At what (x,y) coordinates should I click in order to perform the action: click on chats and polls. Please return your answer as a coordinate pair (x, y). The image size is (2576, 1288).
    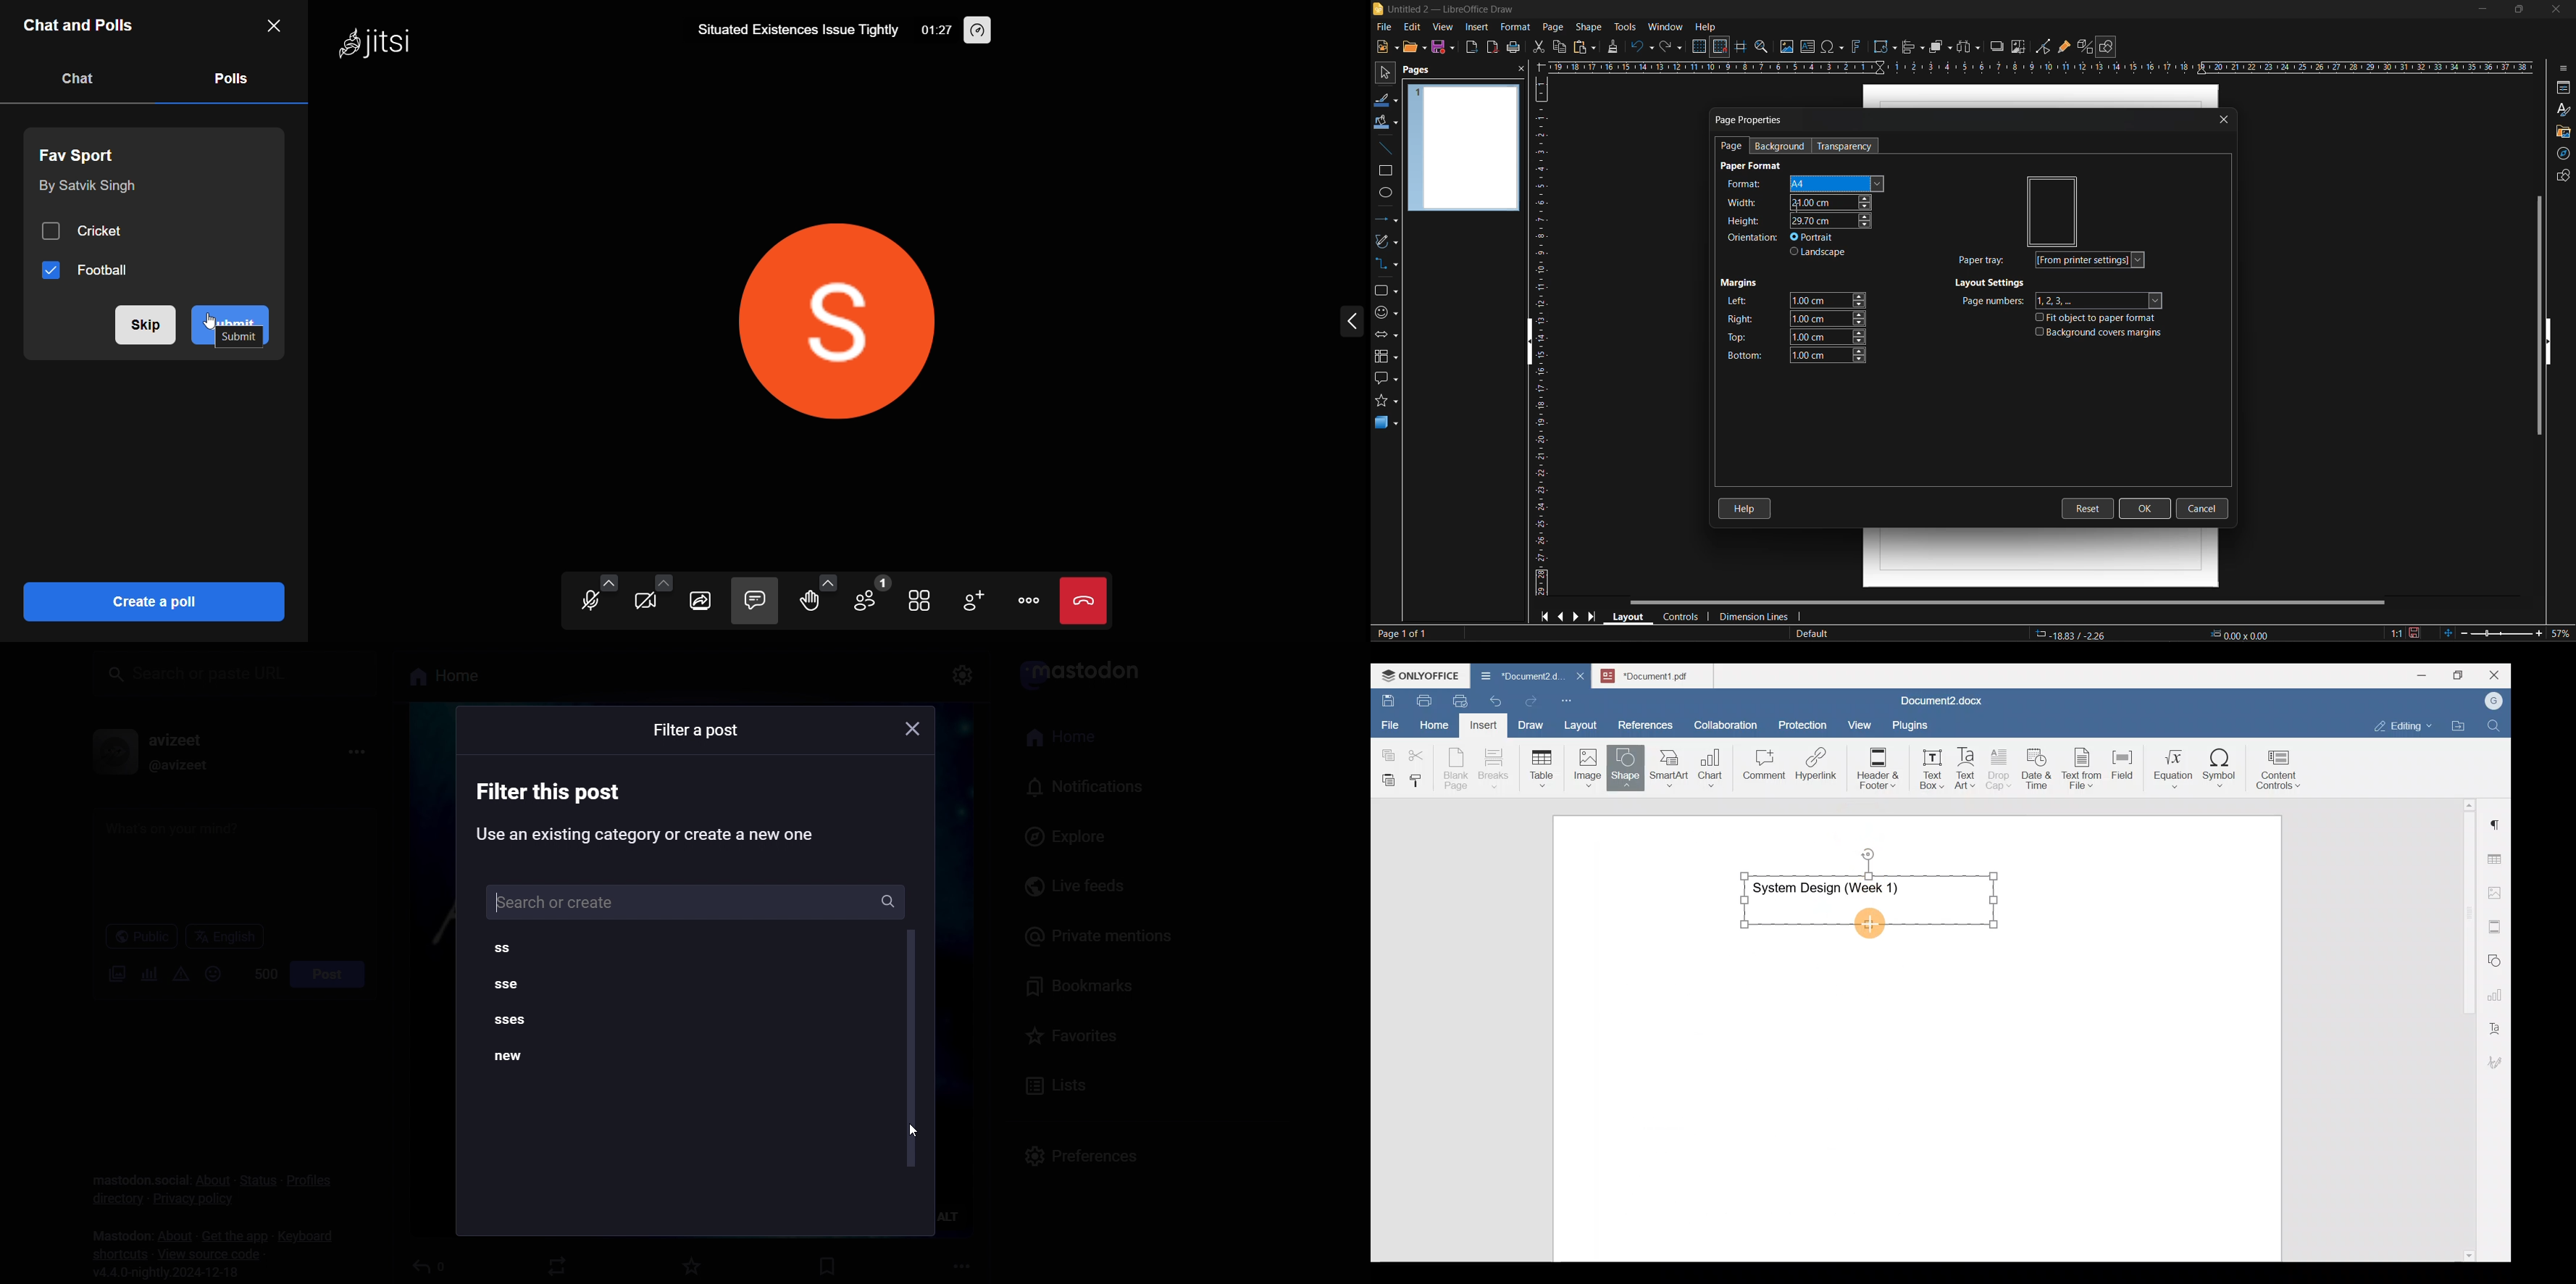
    Looking at the image, I should click on (81, 26).